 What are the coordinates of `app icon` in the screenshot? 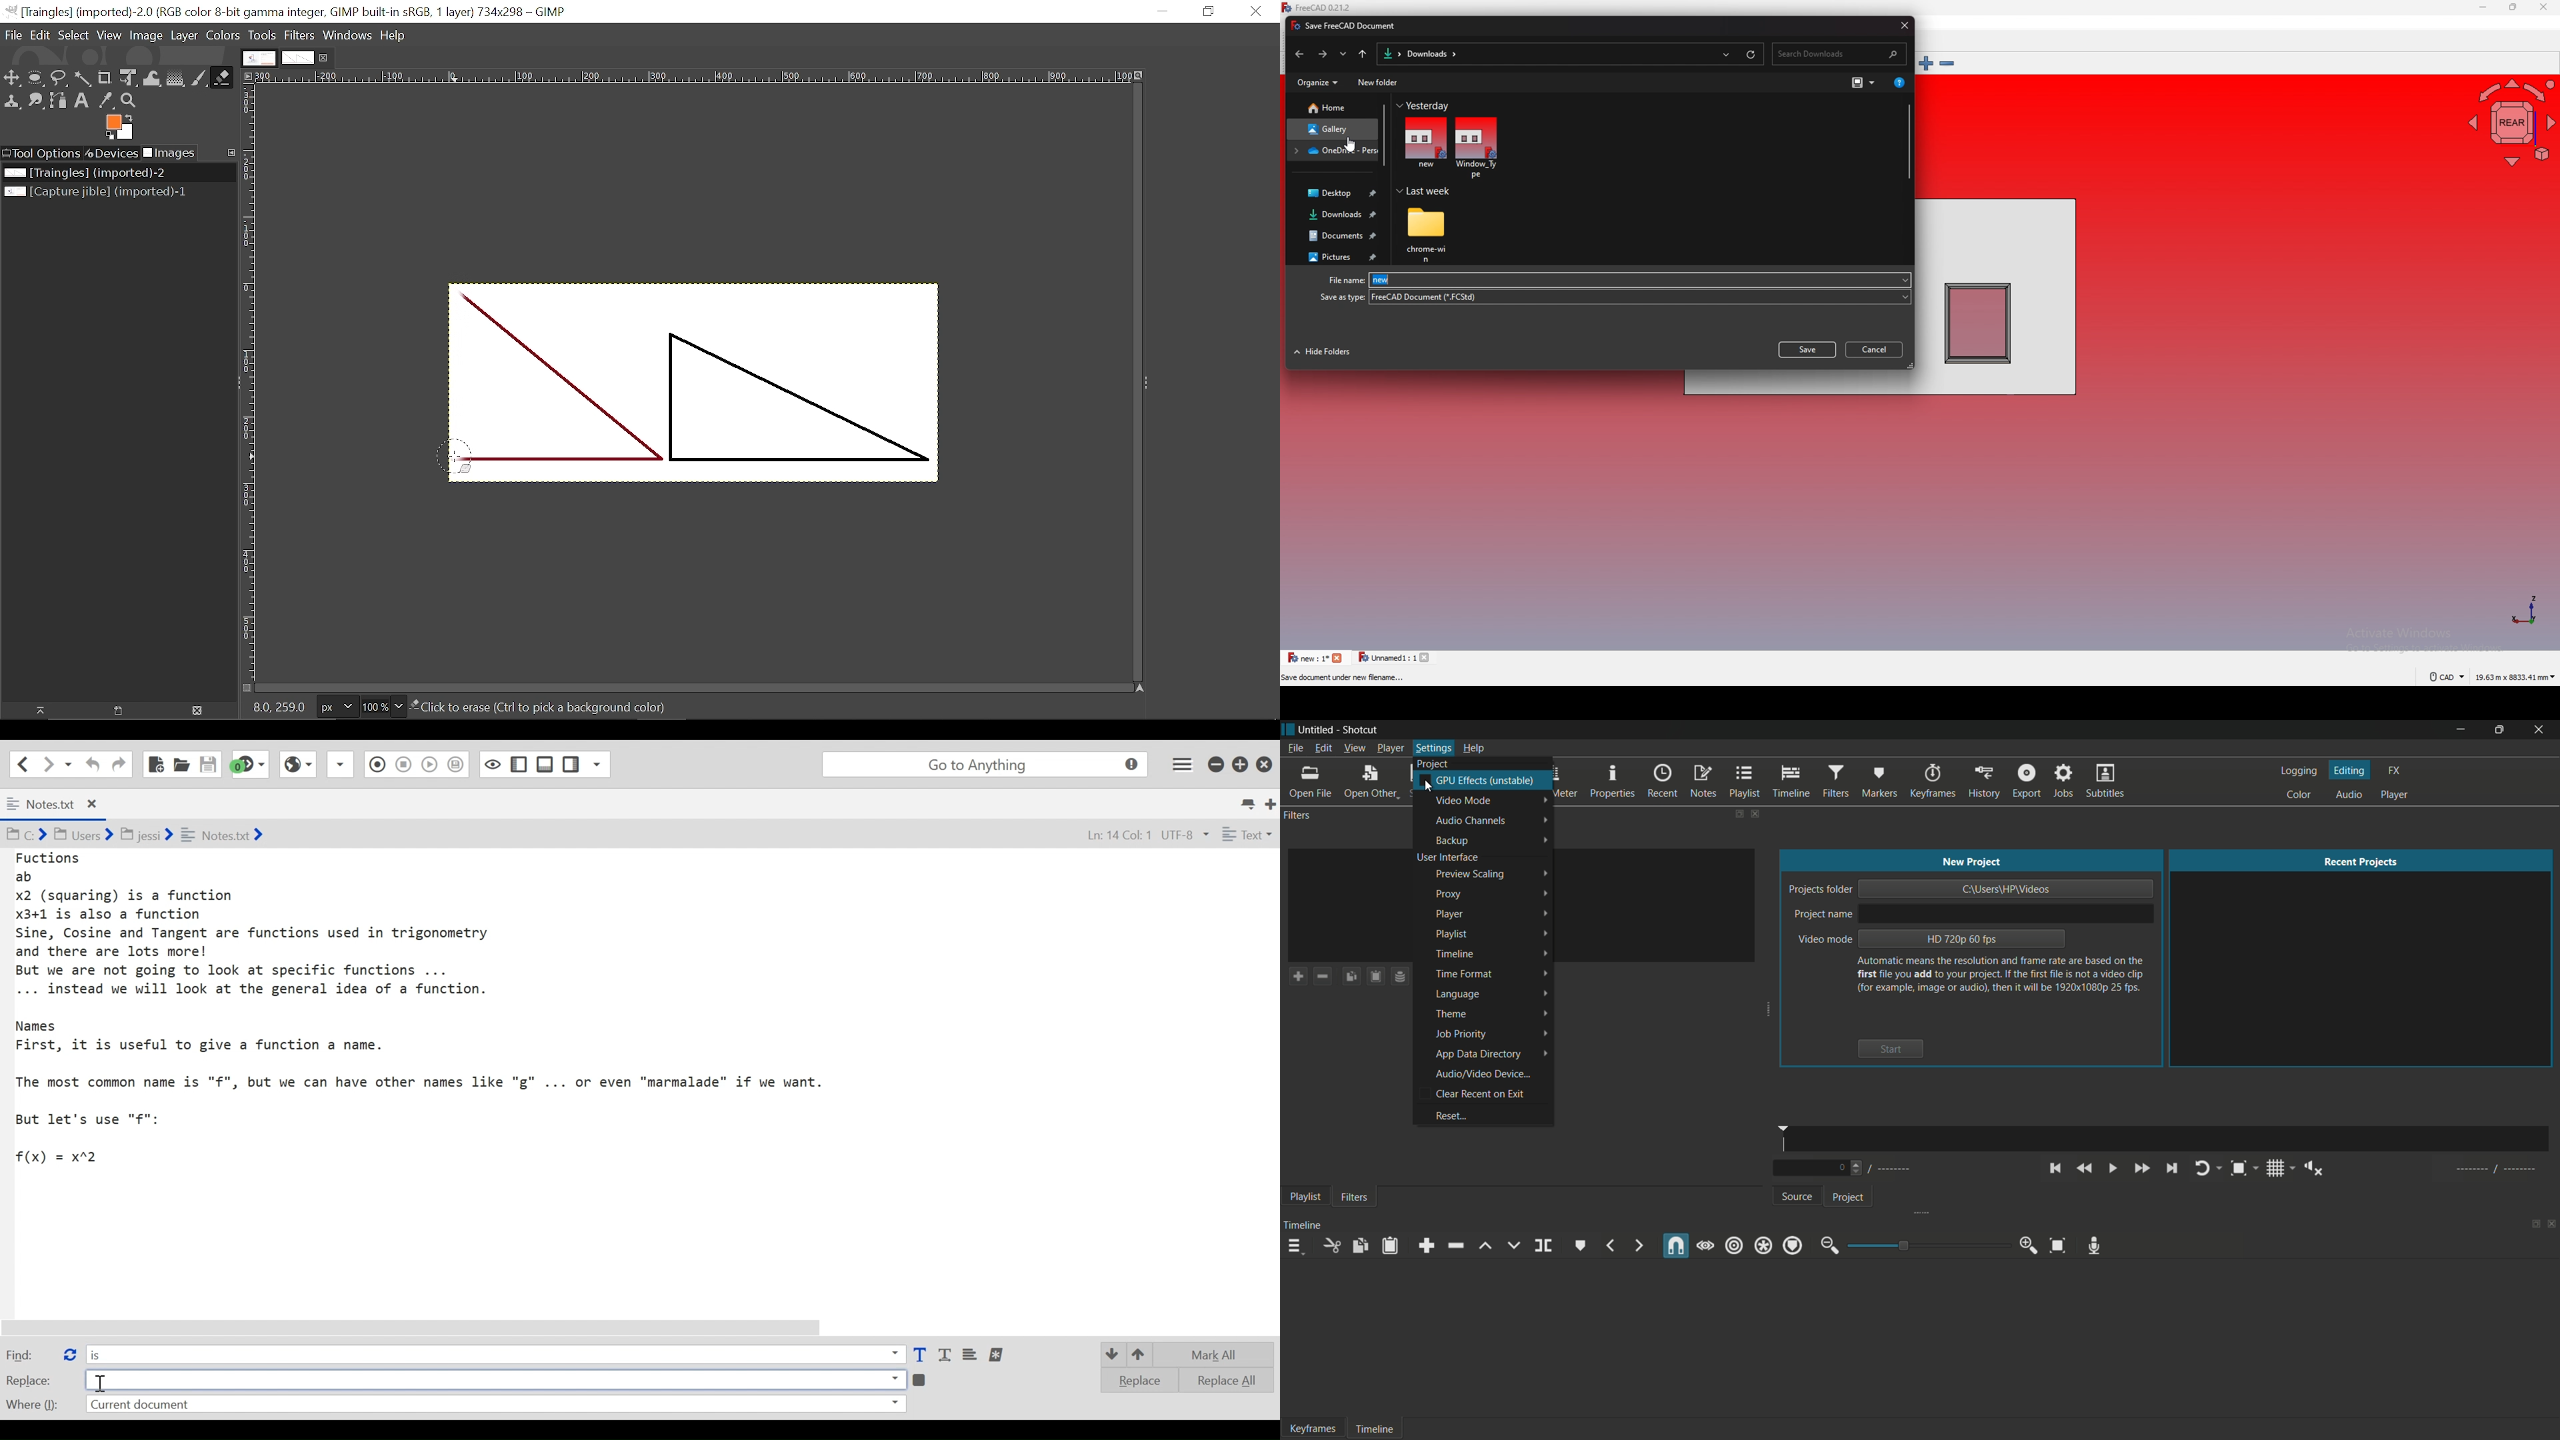 It's located at (1288, 728).